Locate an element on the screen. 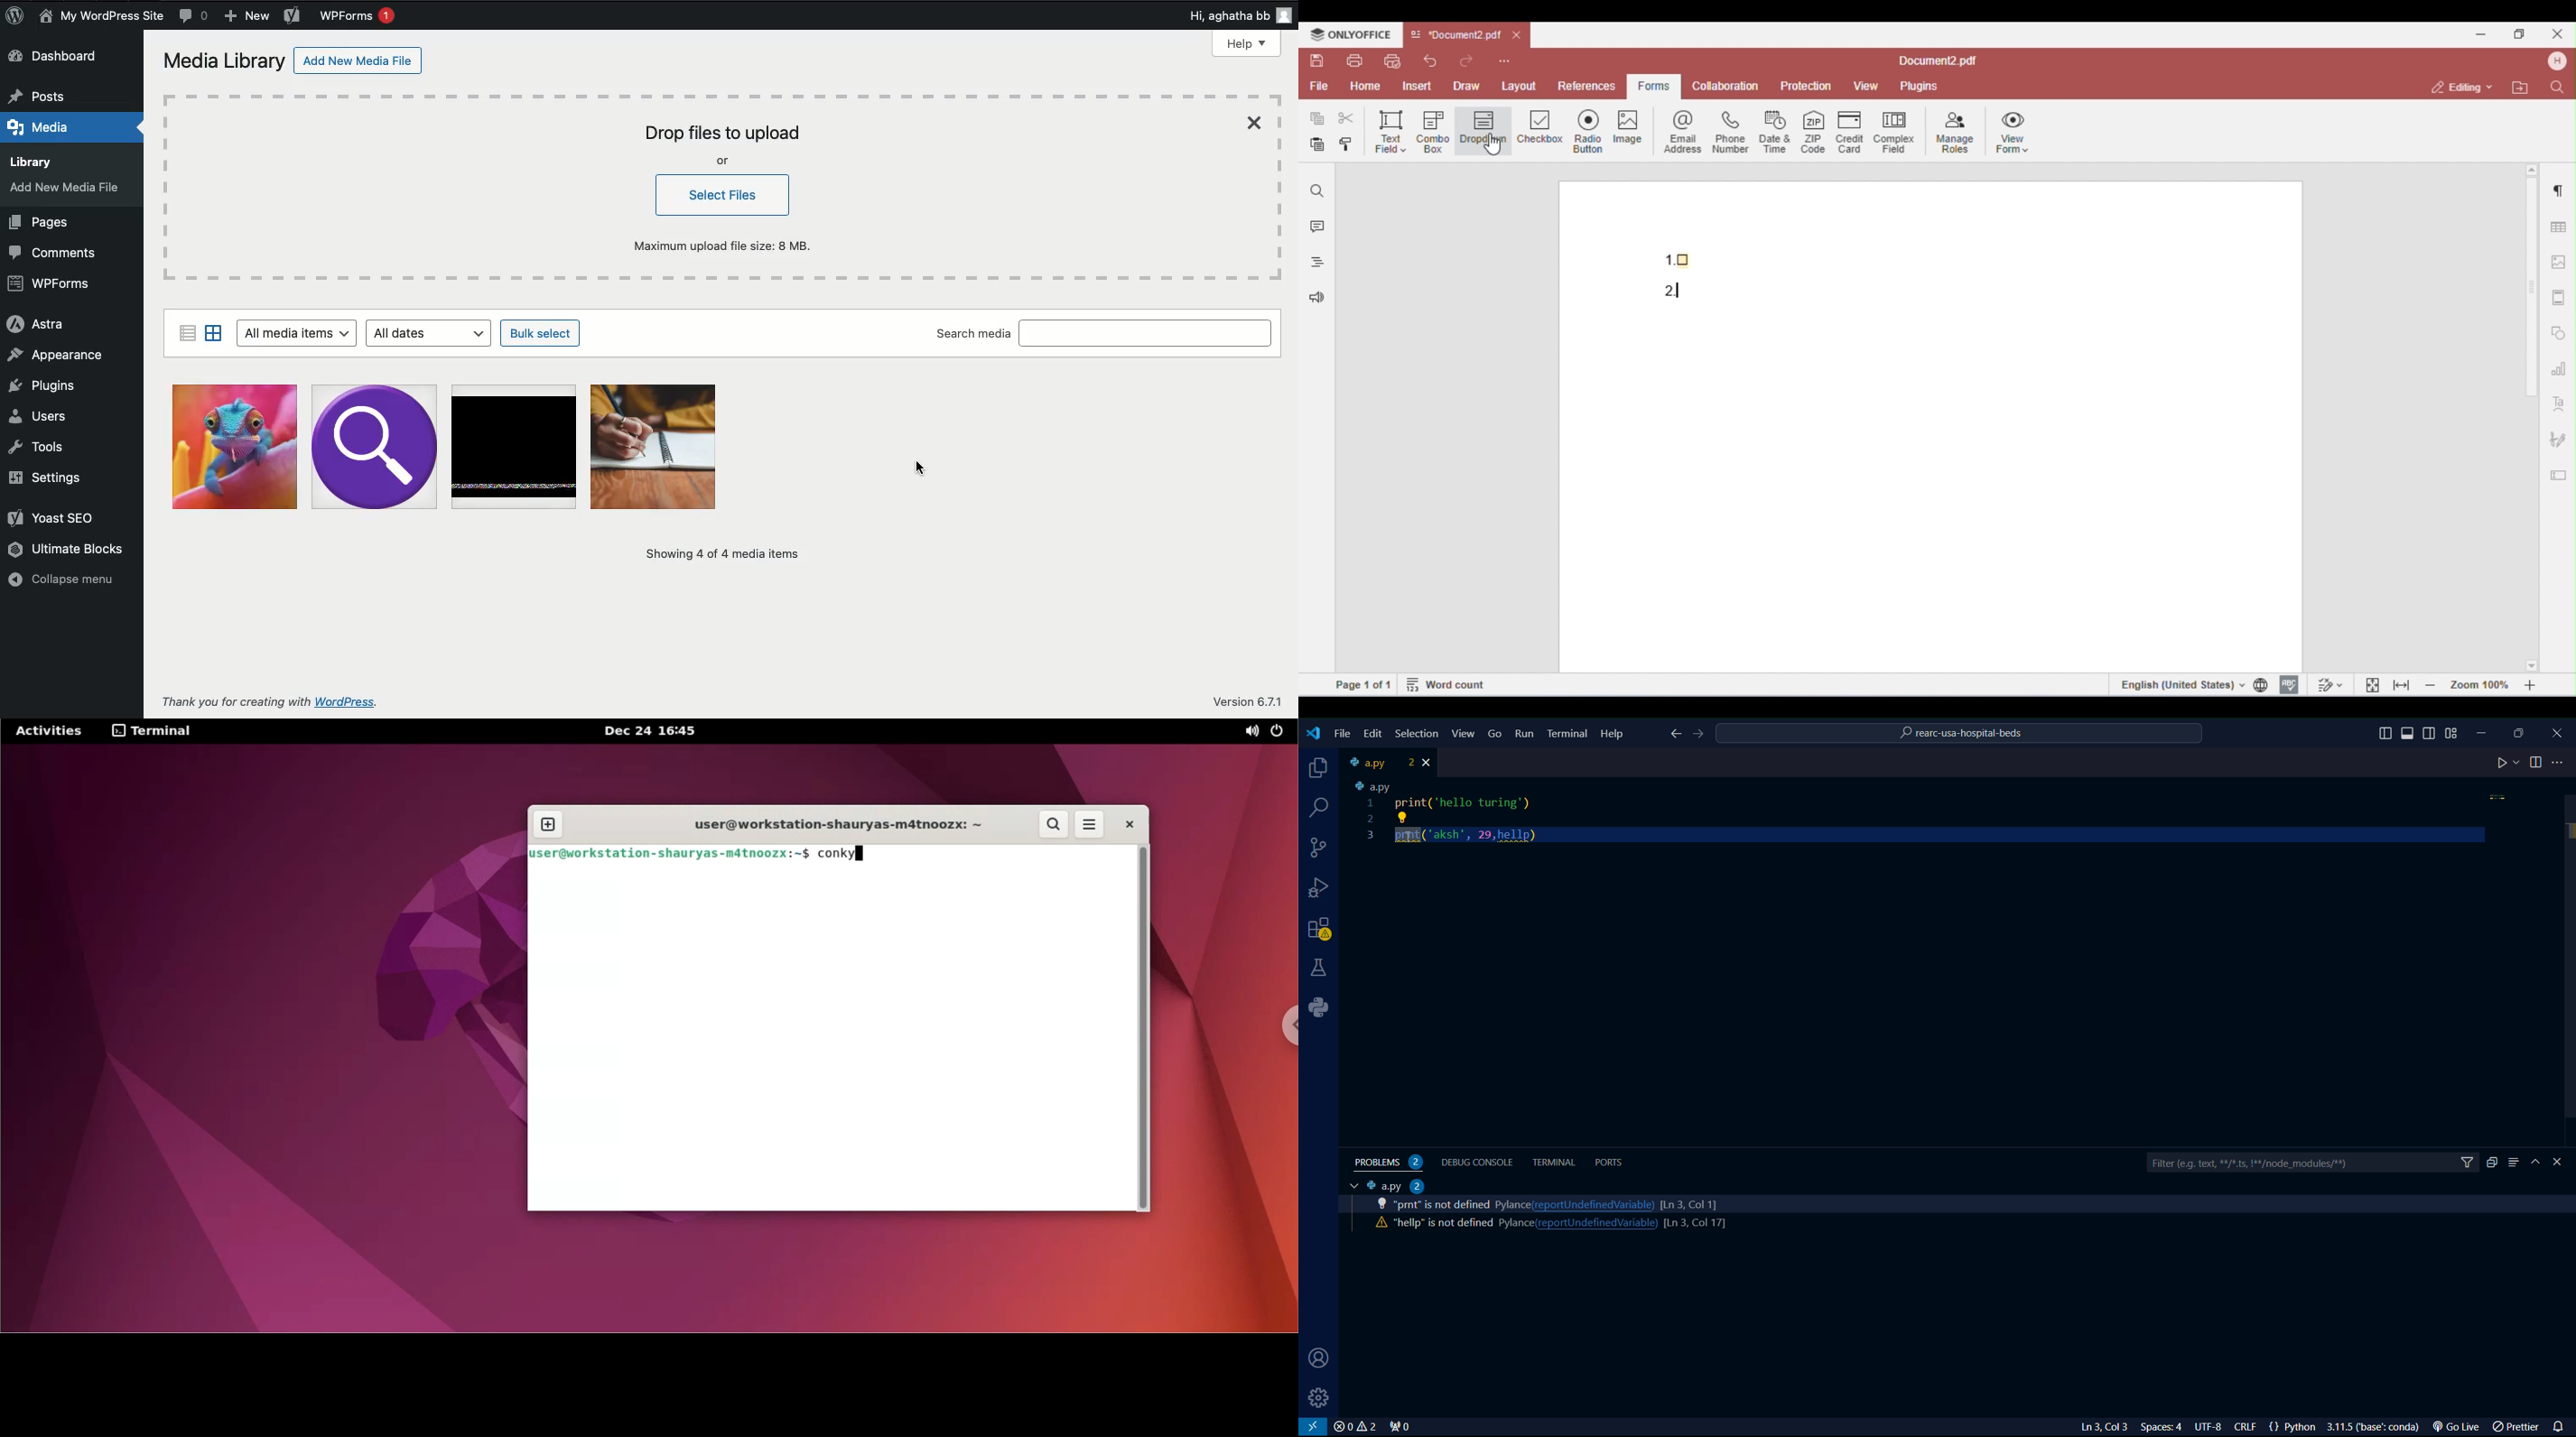 The width and height of the screenshot is (2576, 1456). Image 3 is located at coordinates (516, 446).